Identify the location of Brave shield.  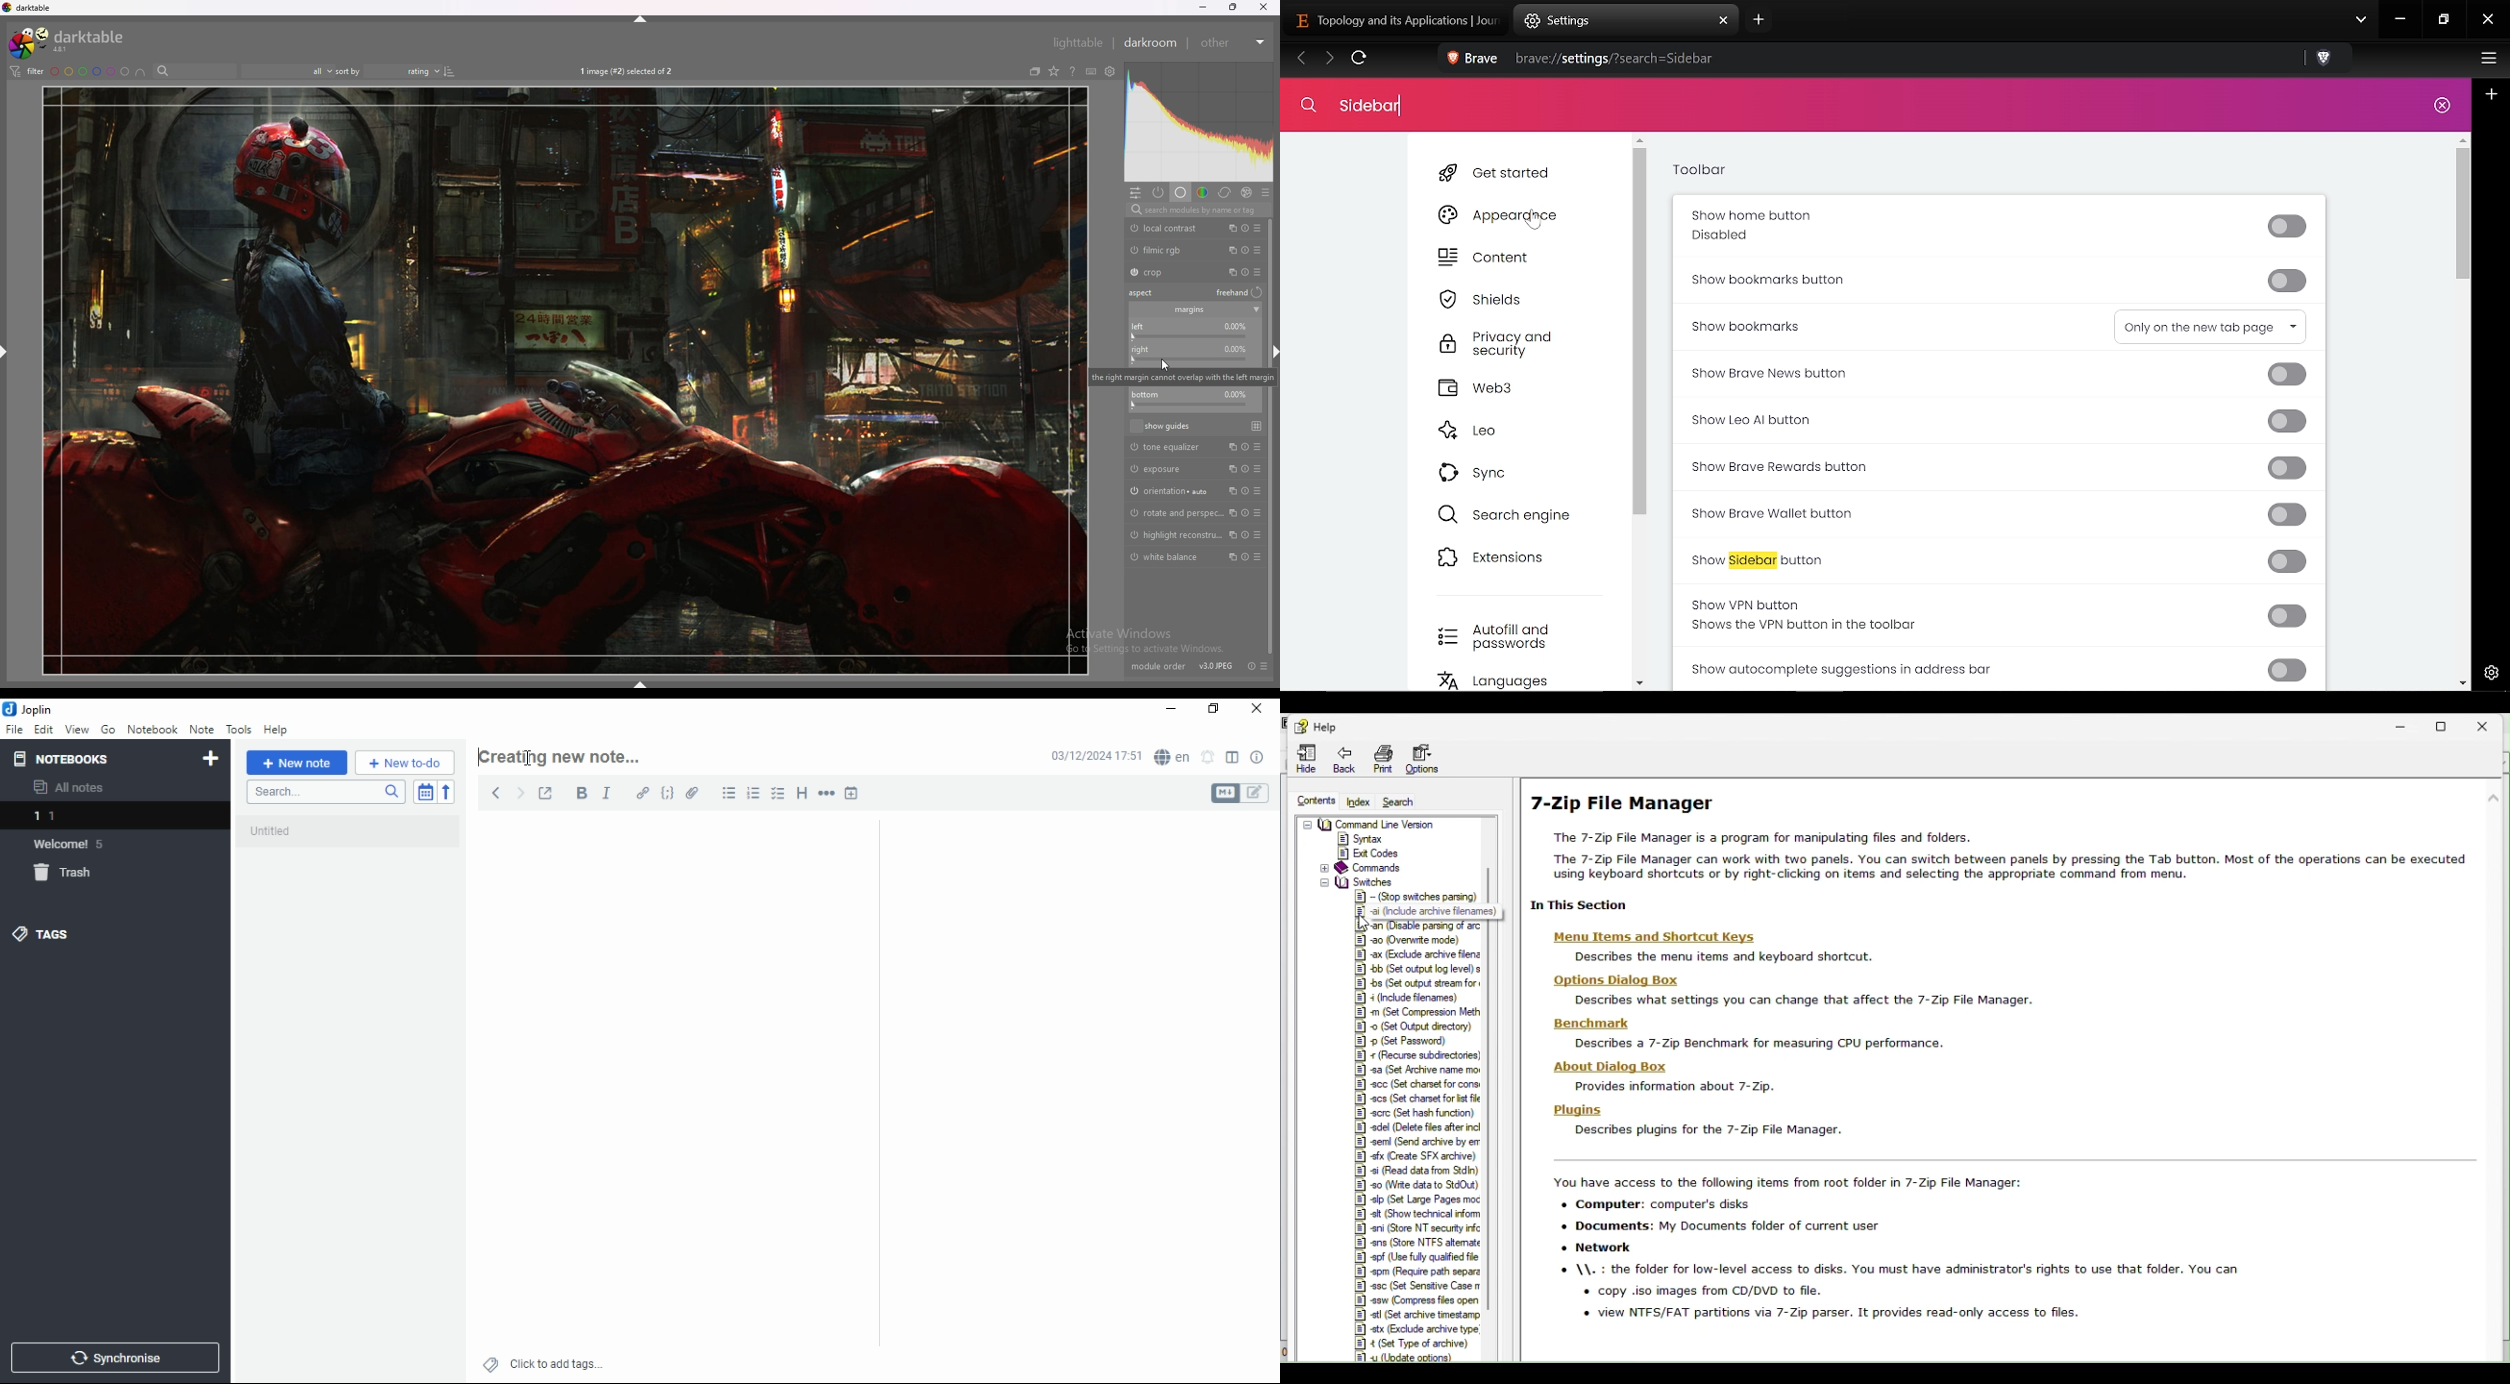
(2326, 60).